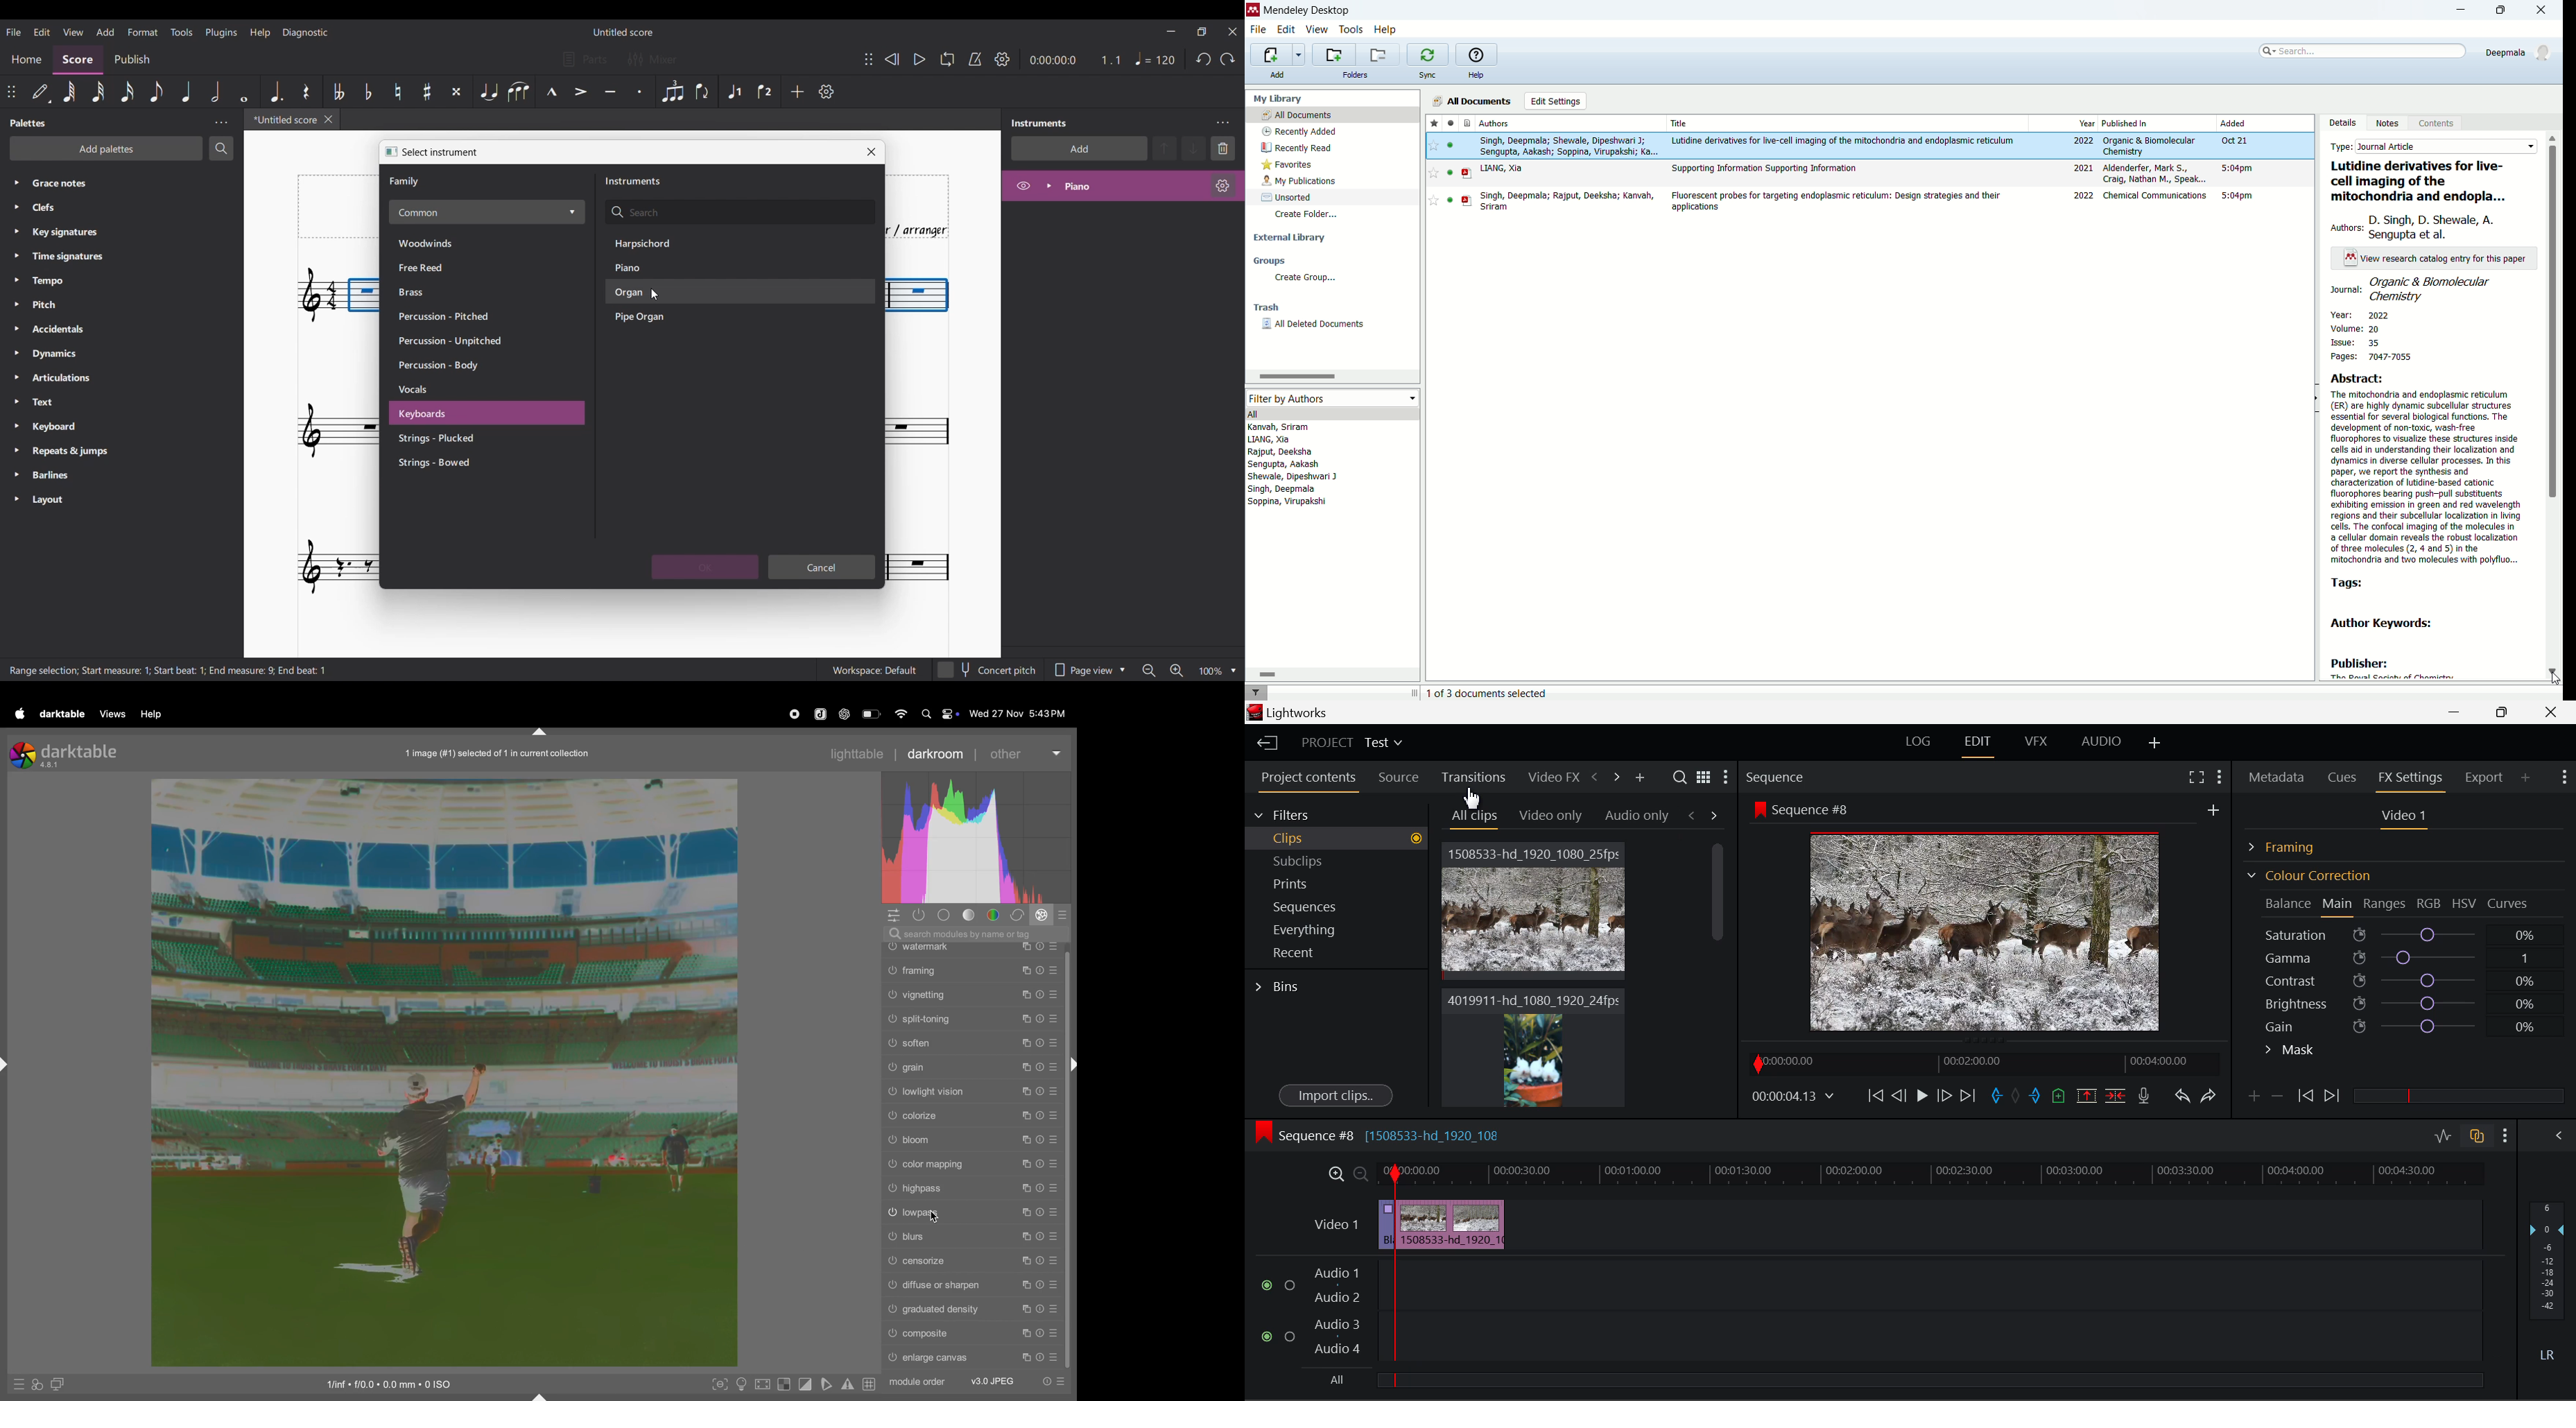 The height and width of the screenshot is (1428, 2576). What do you see at coordinates (971, 949) in the screenshot?
I see `water mark` at bounding box center [971, 949].